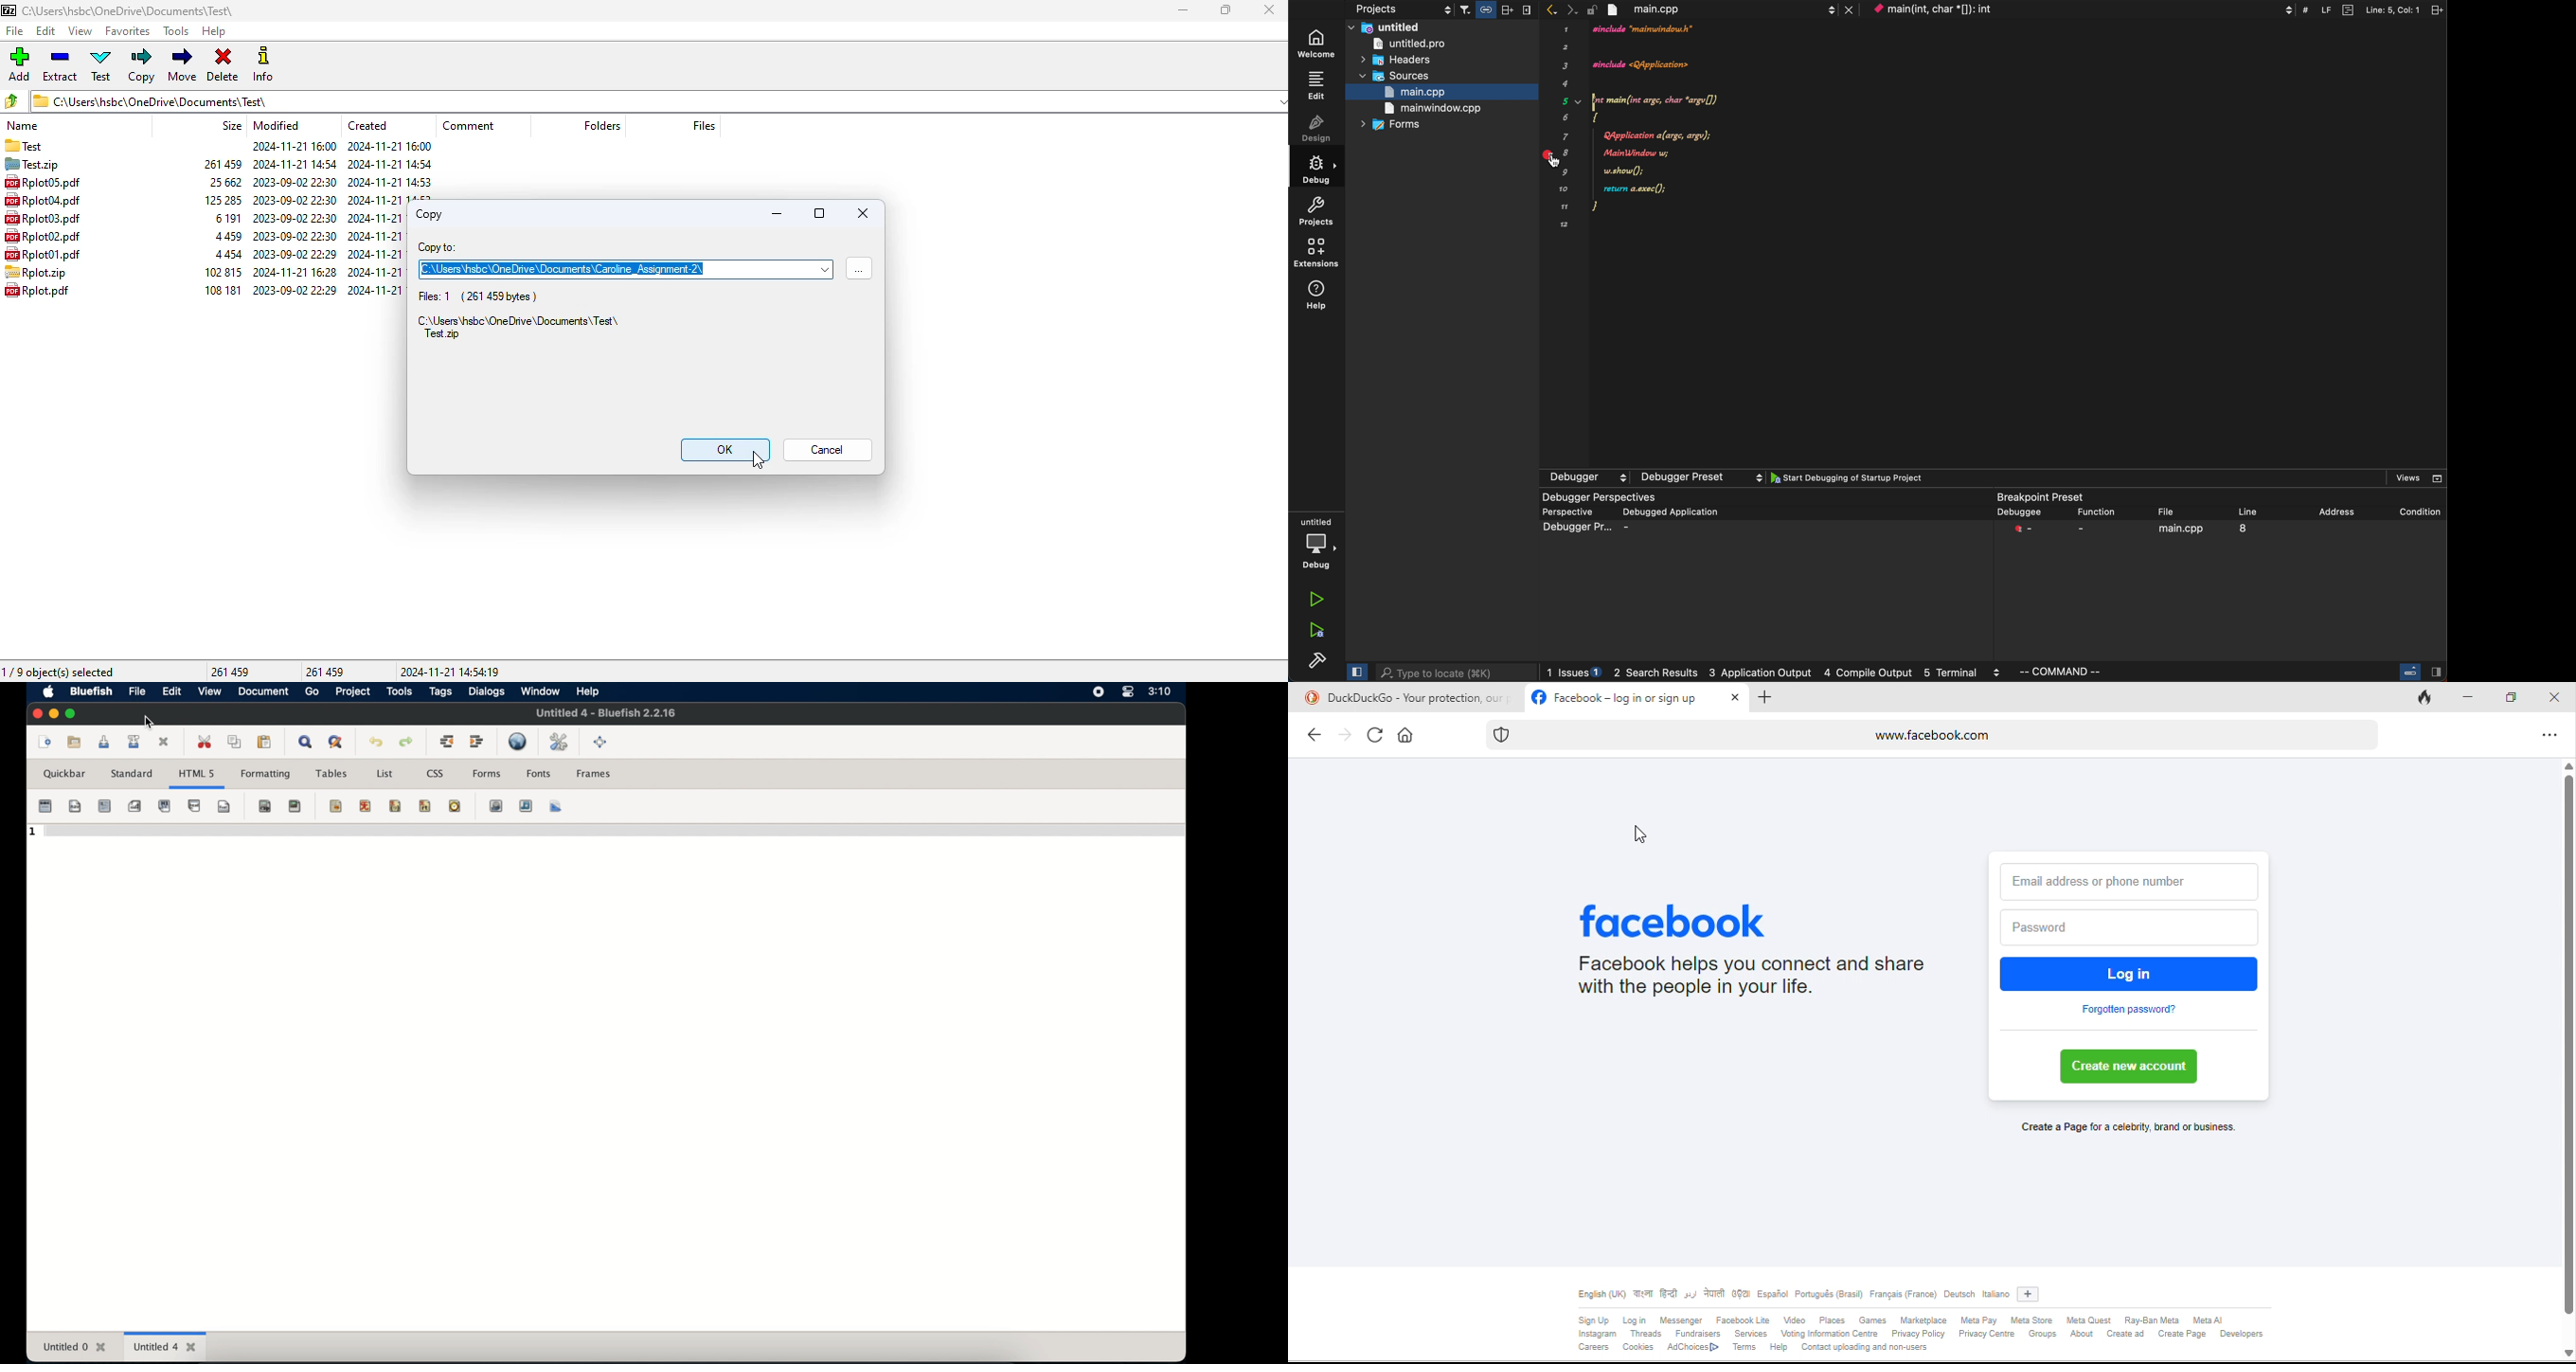 The width and height of the screenshot is (2576, 1372). What do you see at coordinates (1181, 10) in the screenshot?
I see `minimize` at bounding box center [1181, 10].